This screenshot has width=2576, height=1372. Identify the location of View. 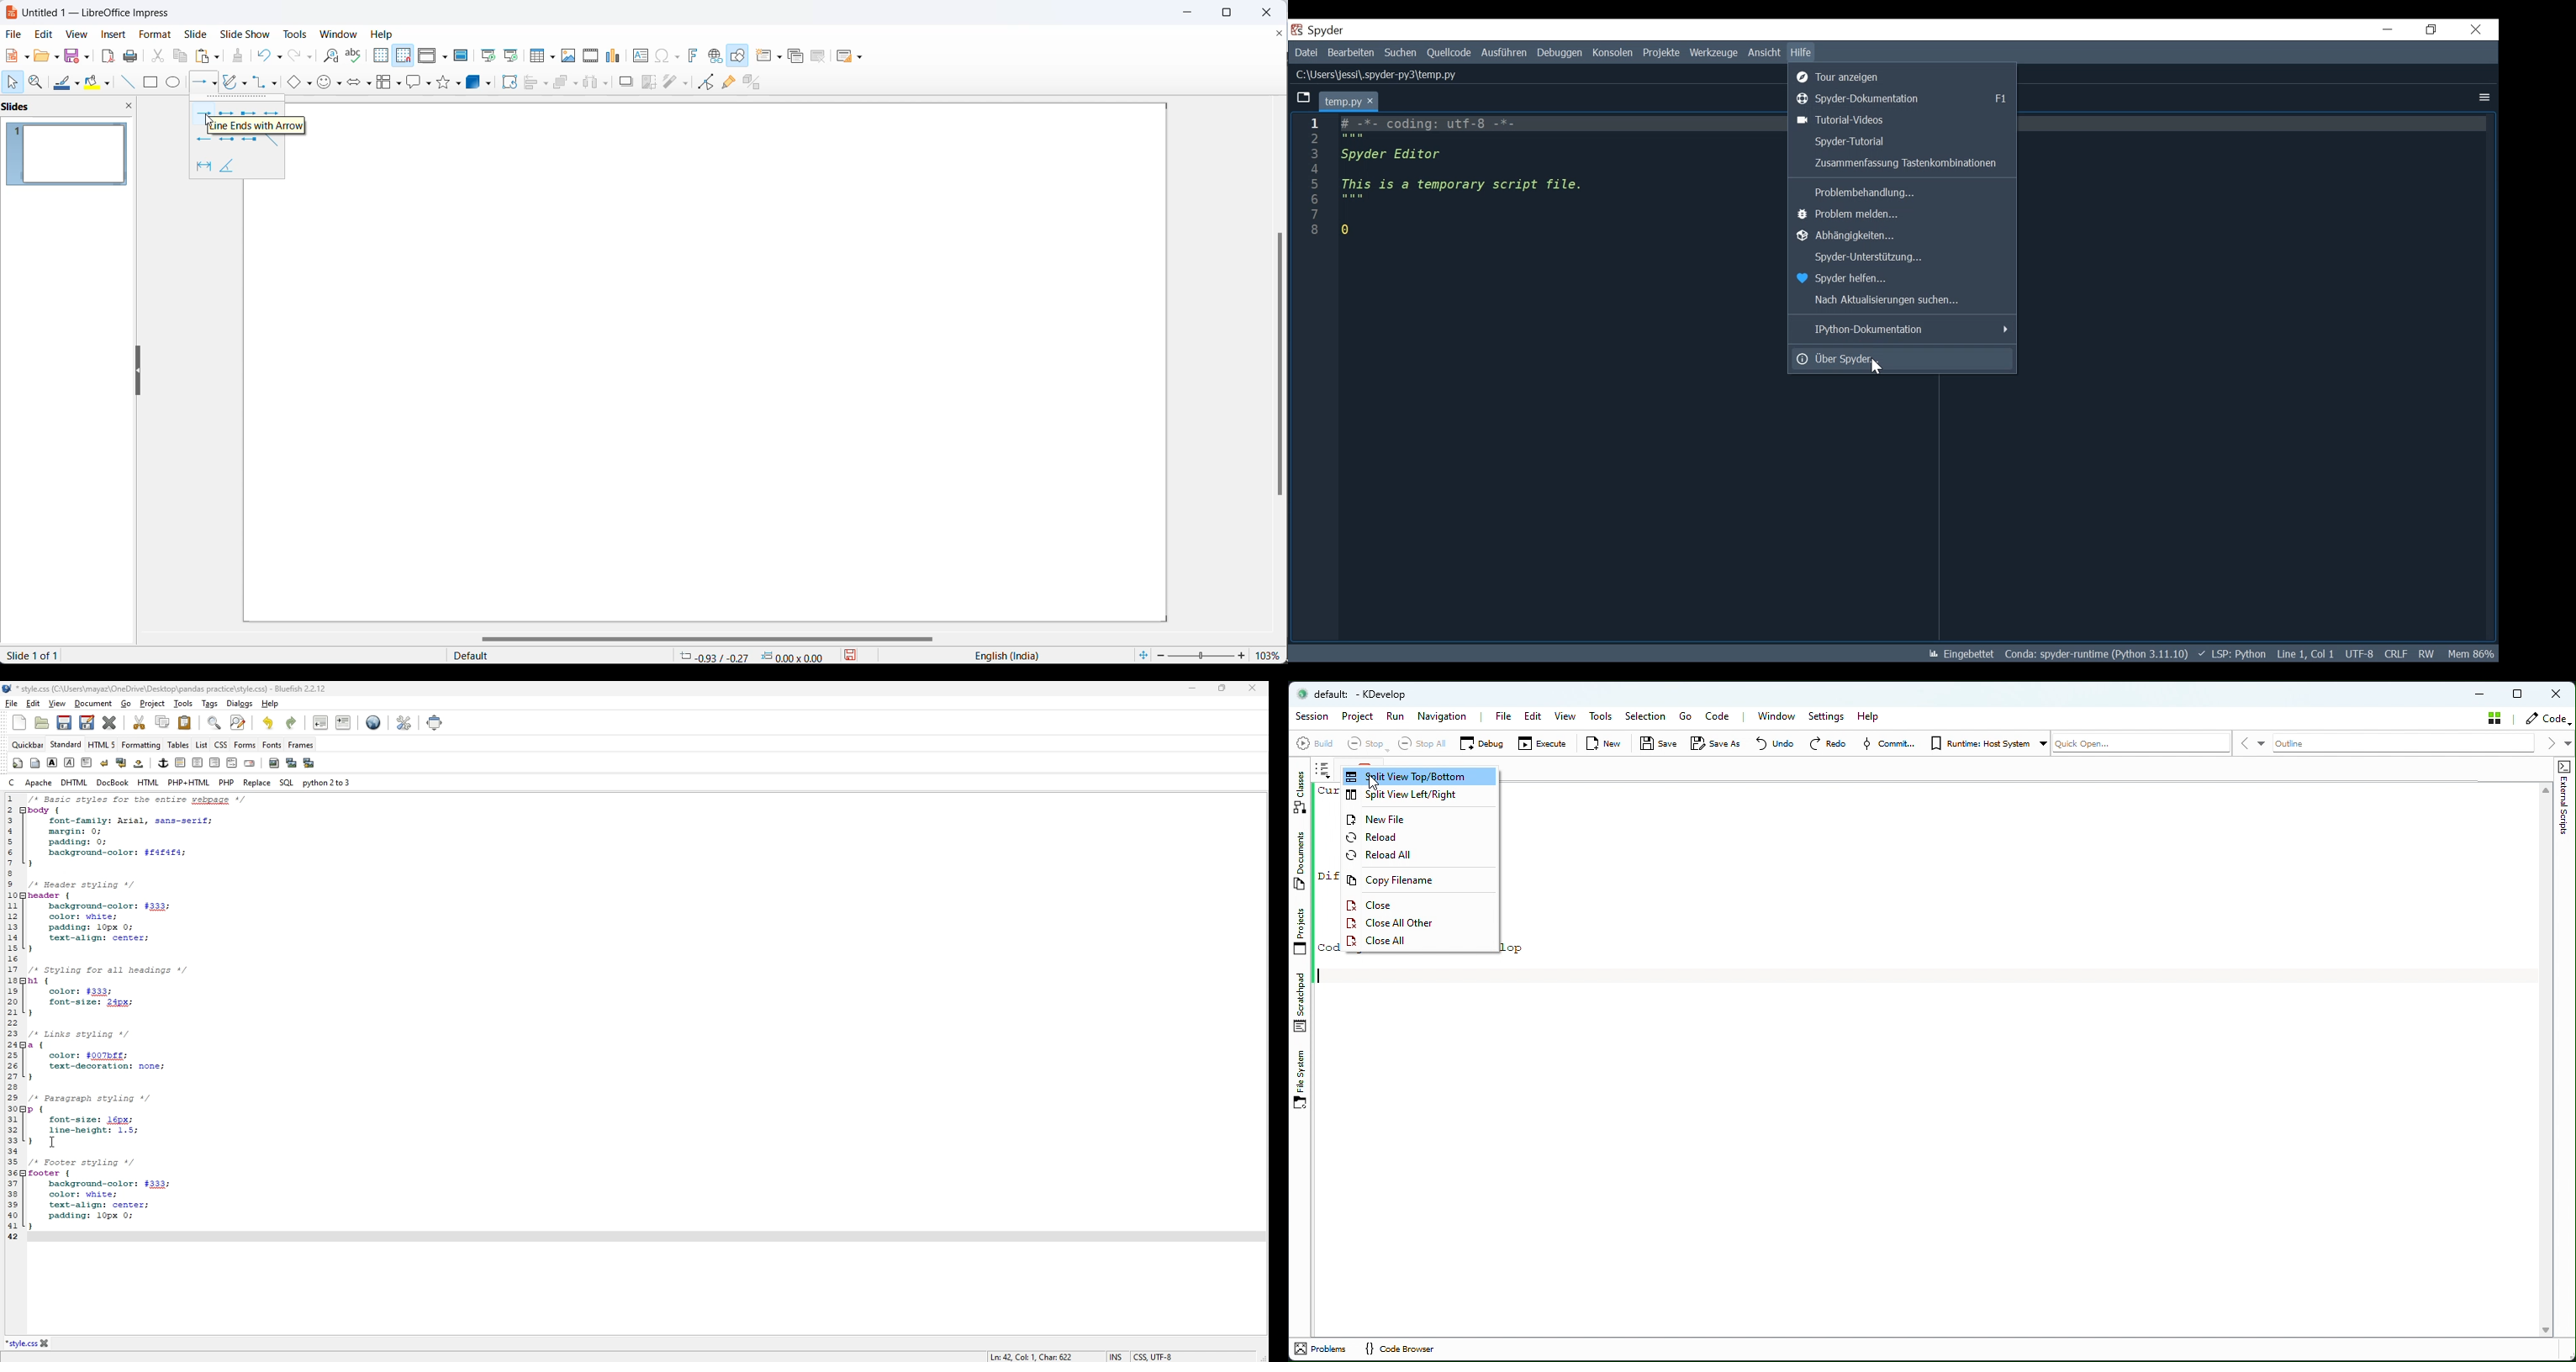
(1763, 54).